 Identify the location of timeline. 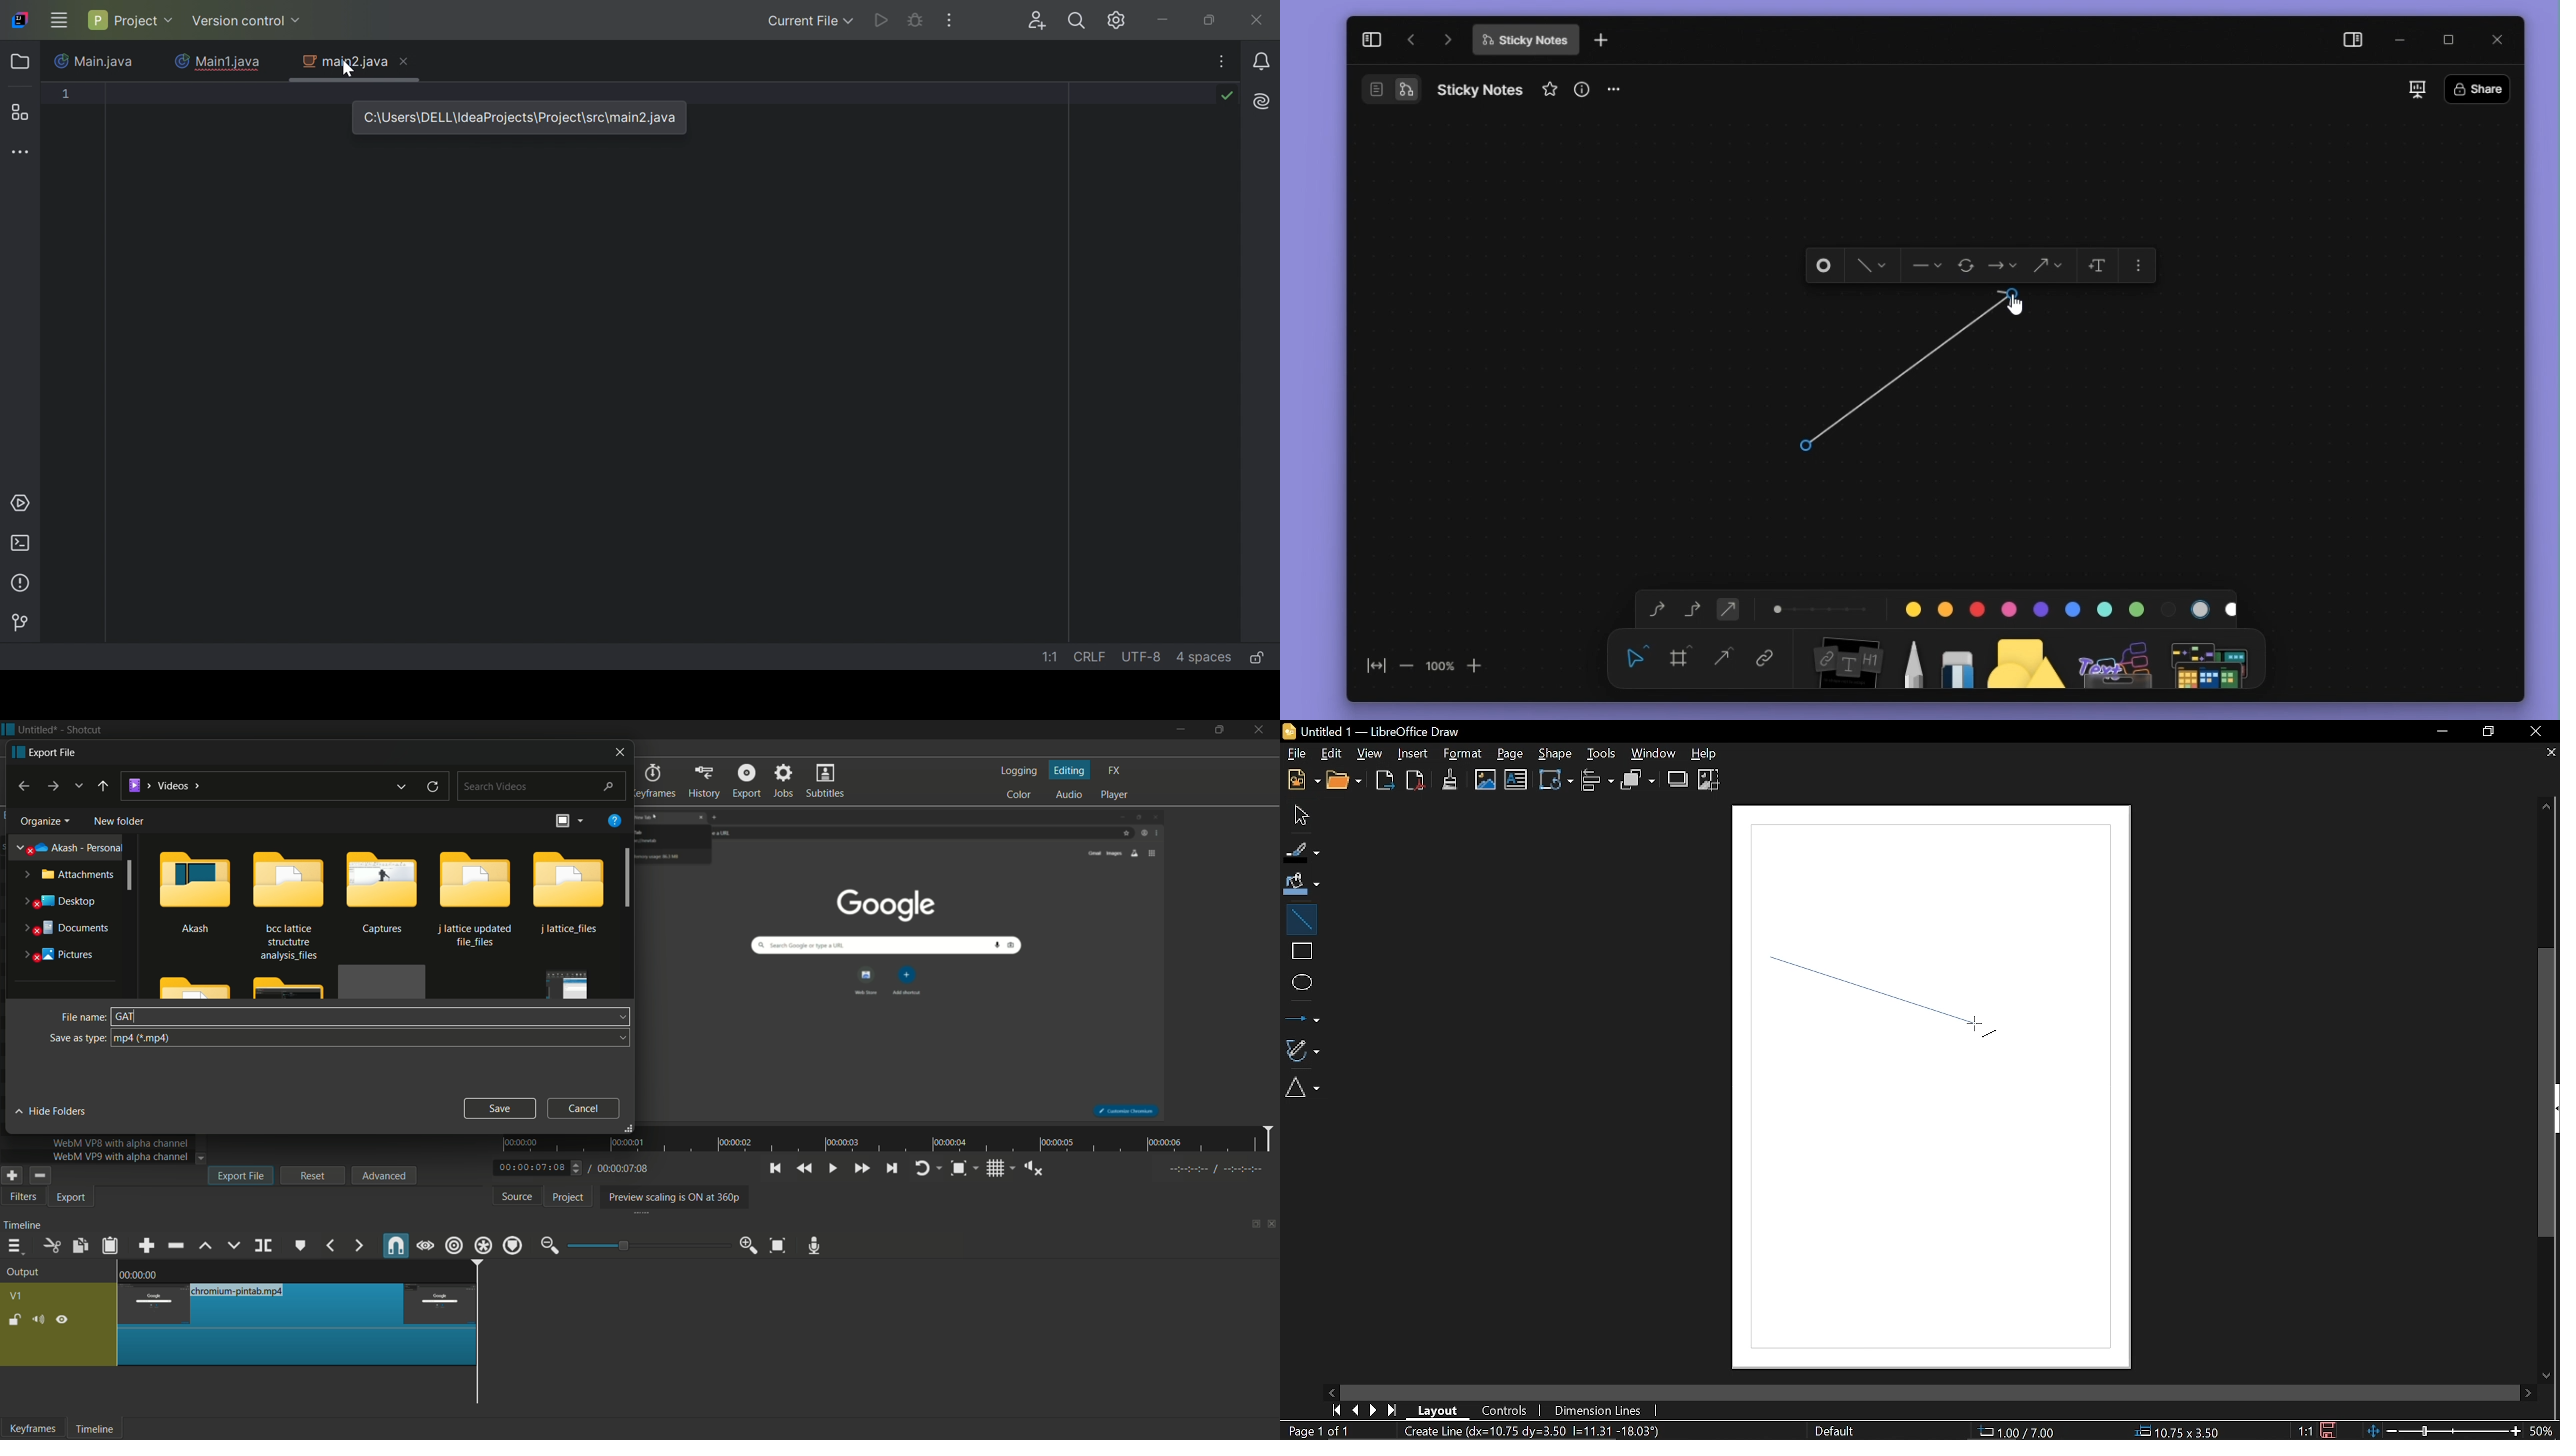
(23, 1225).